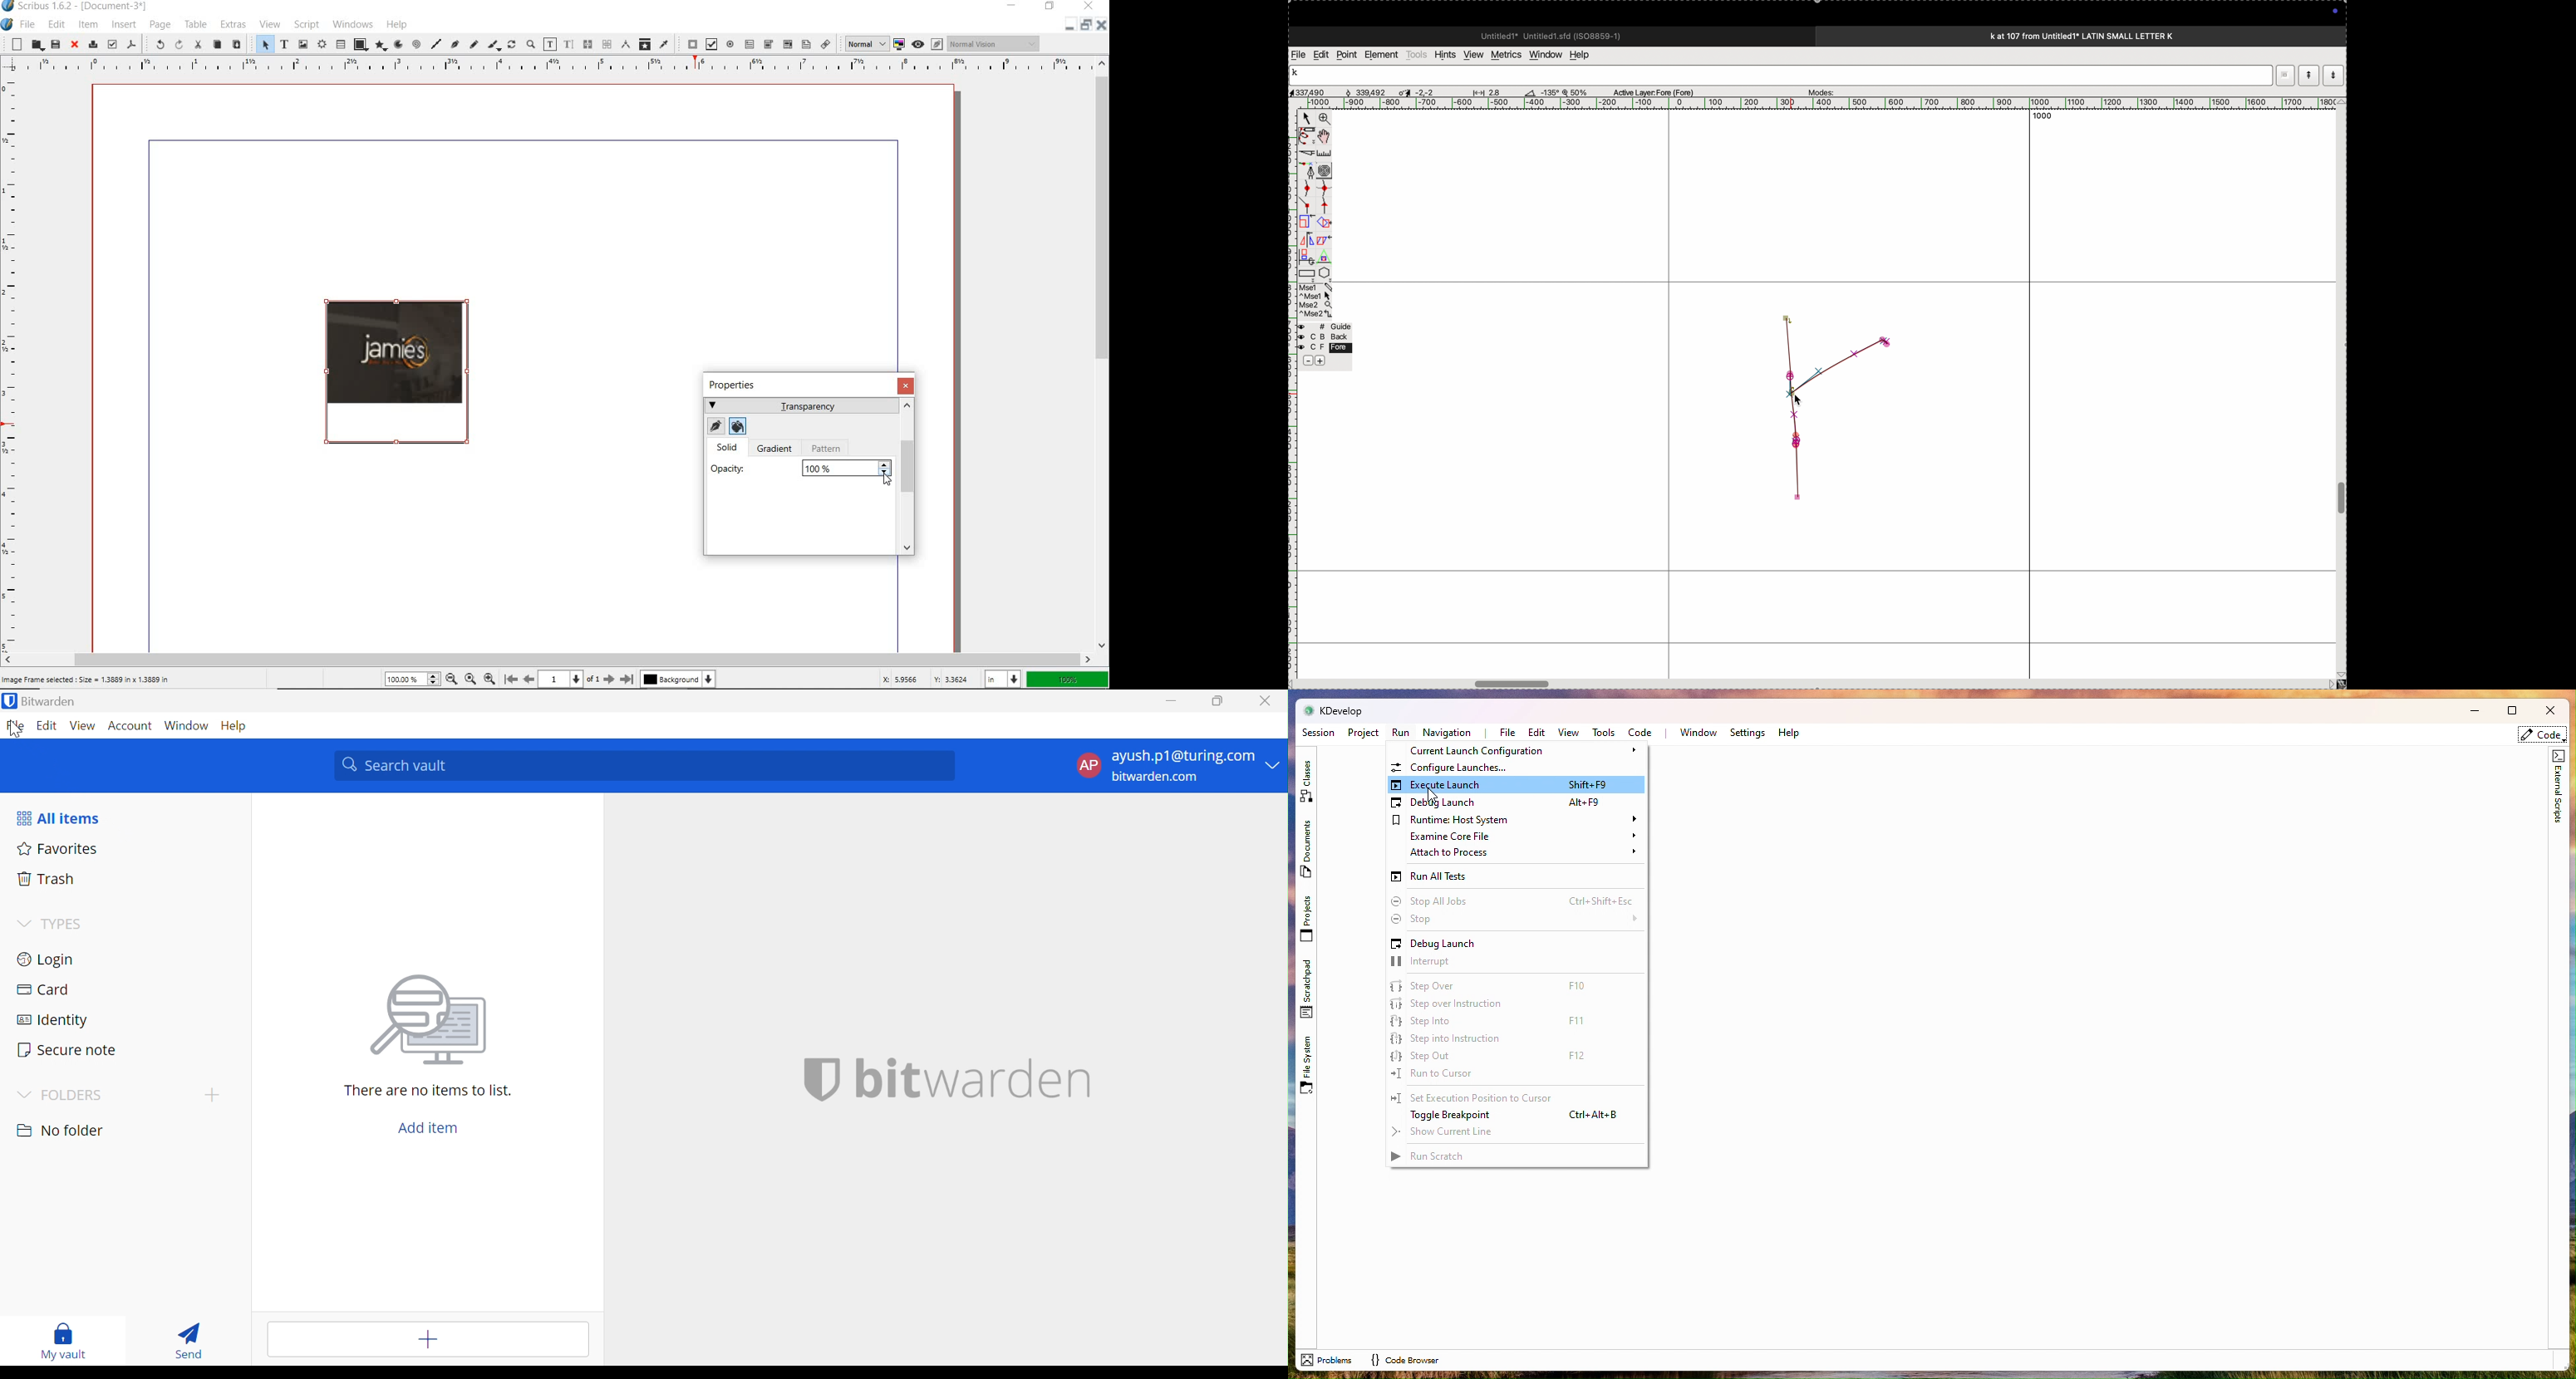 Image resolution: width=2576 pixels, height=1400 pixels. I want to click on INSERT AN IMAGE FRAME, so click(88, 679).